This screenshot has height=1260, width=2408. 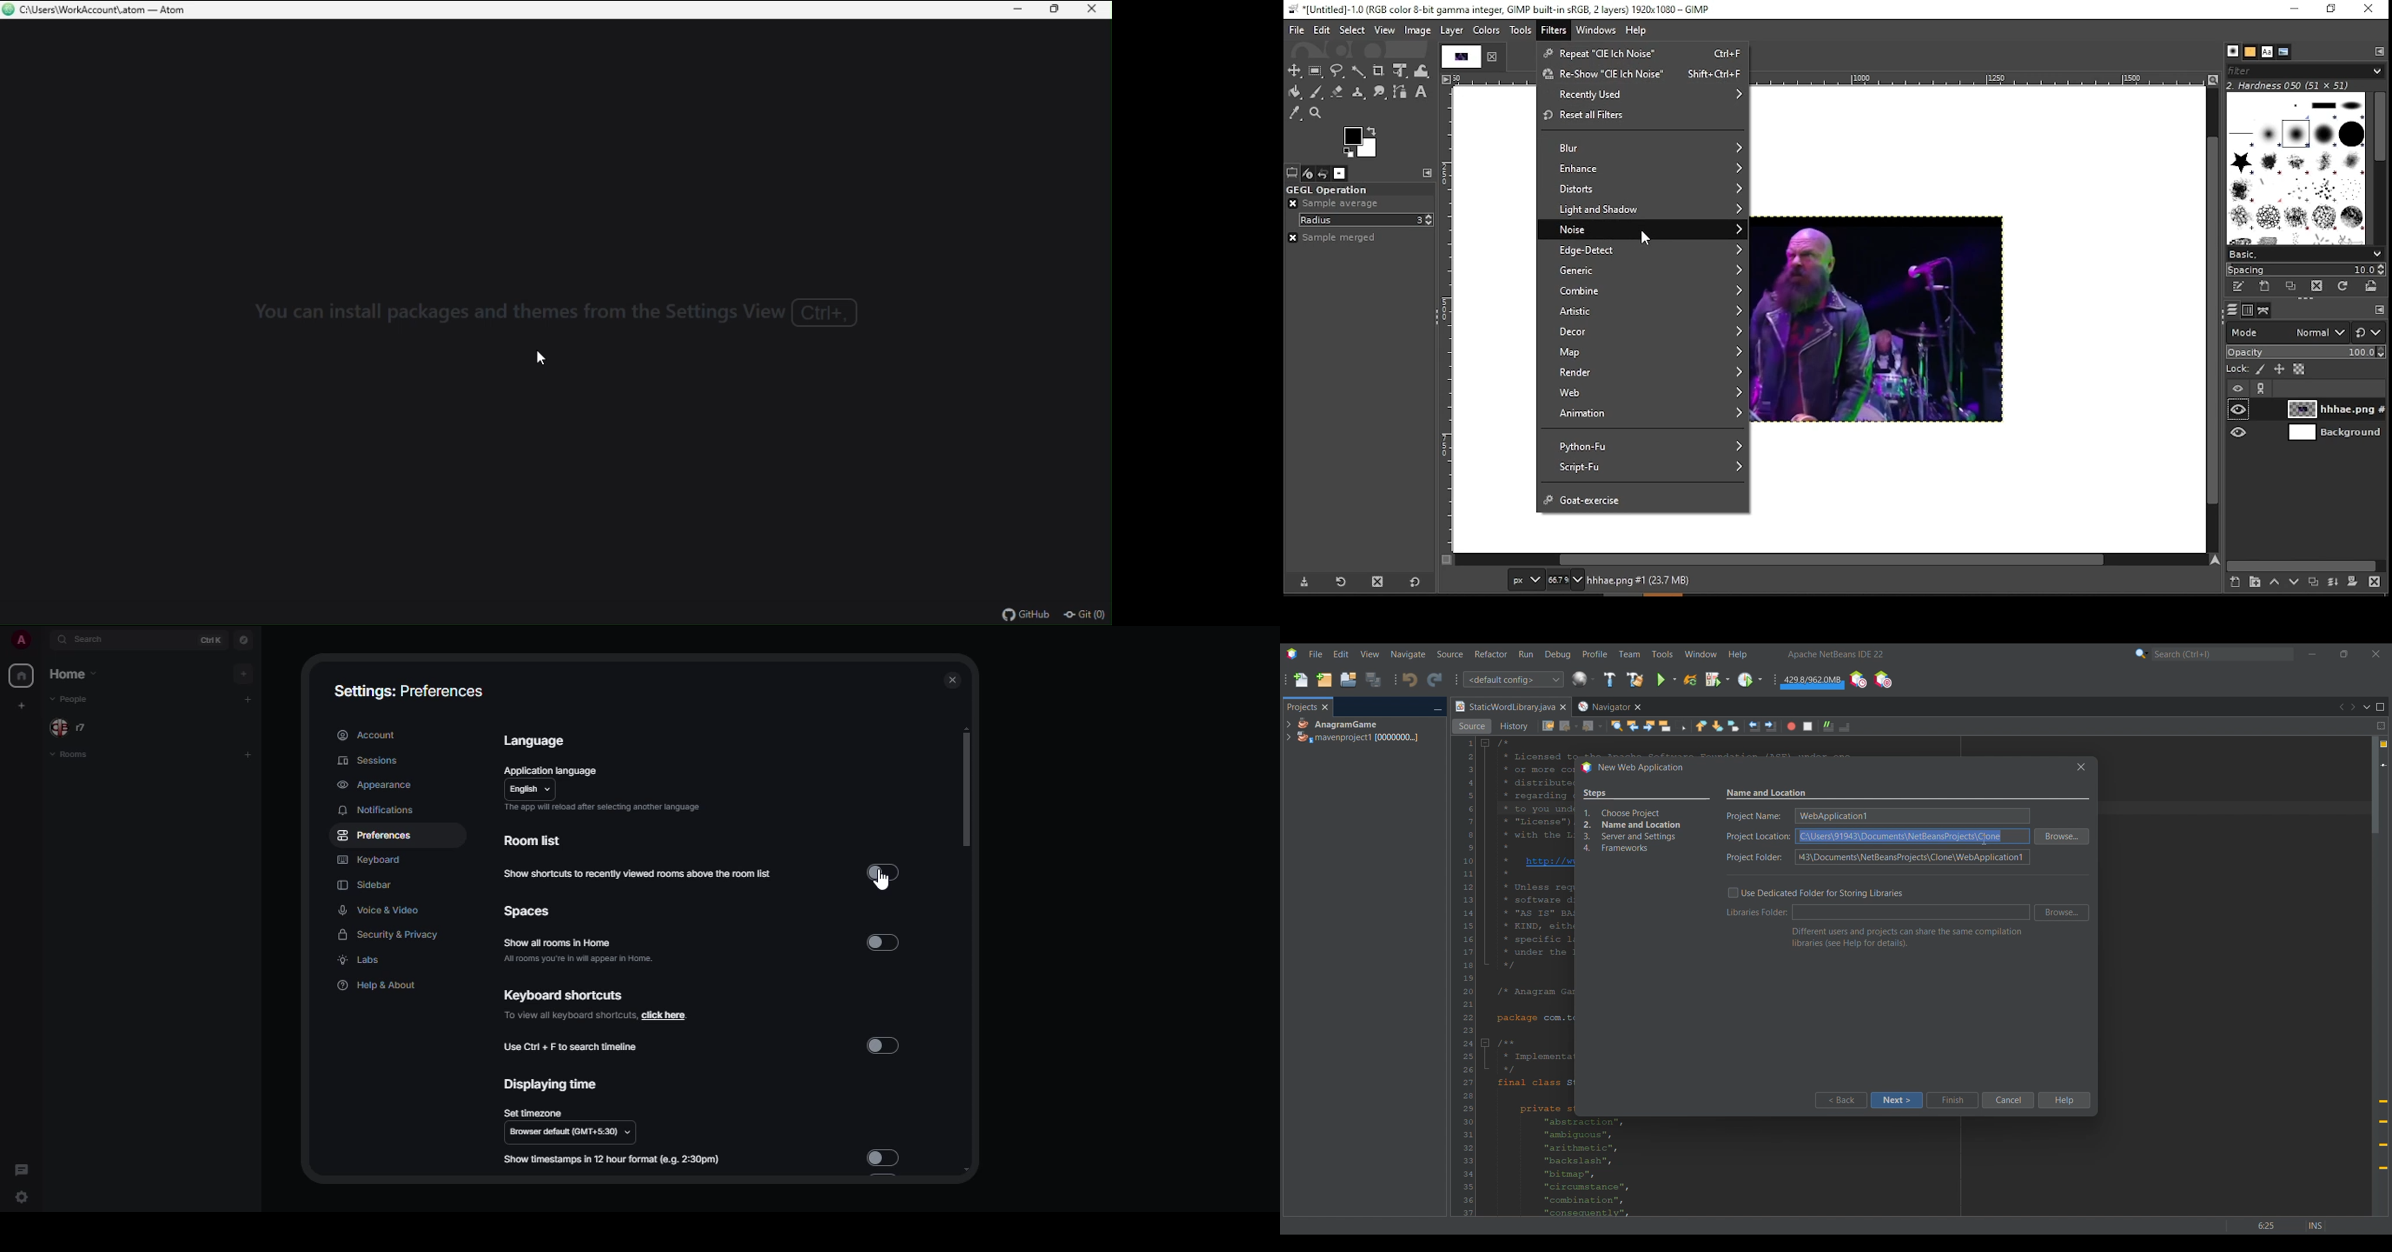 I want to click on combine, so click(x=1644, y=292).